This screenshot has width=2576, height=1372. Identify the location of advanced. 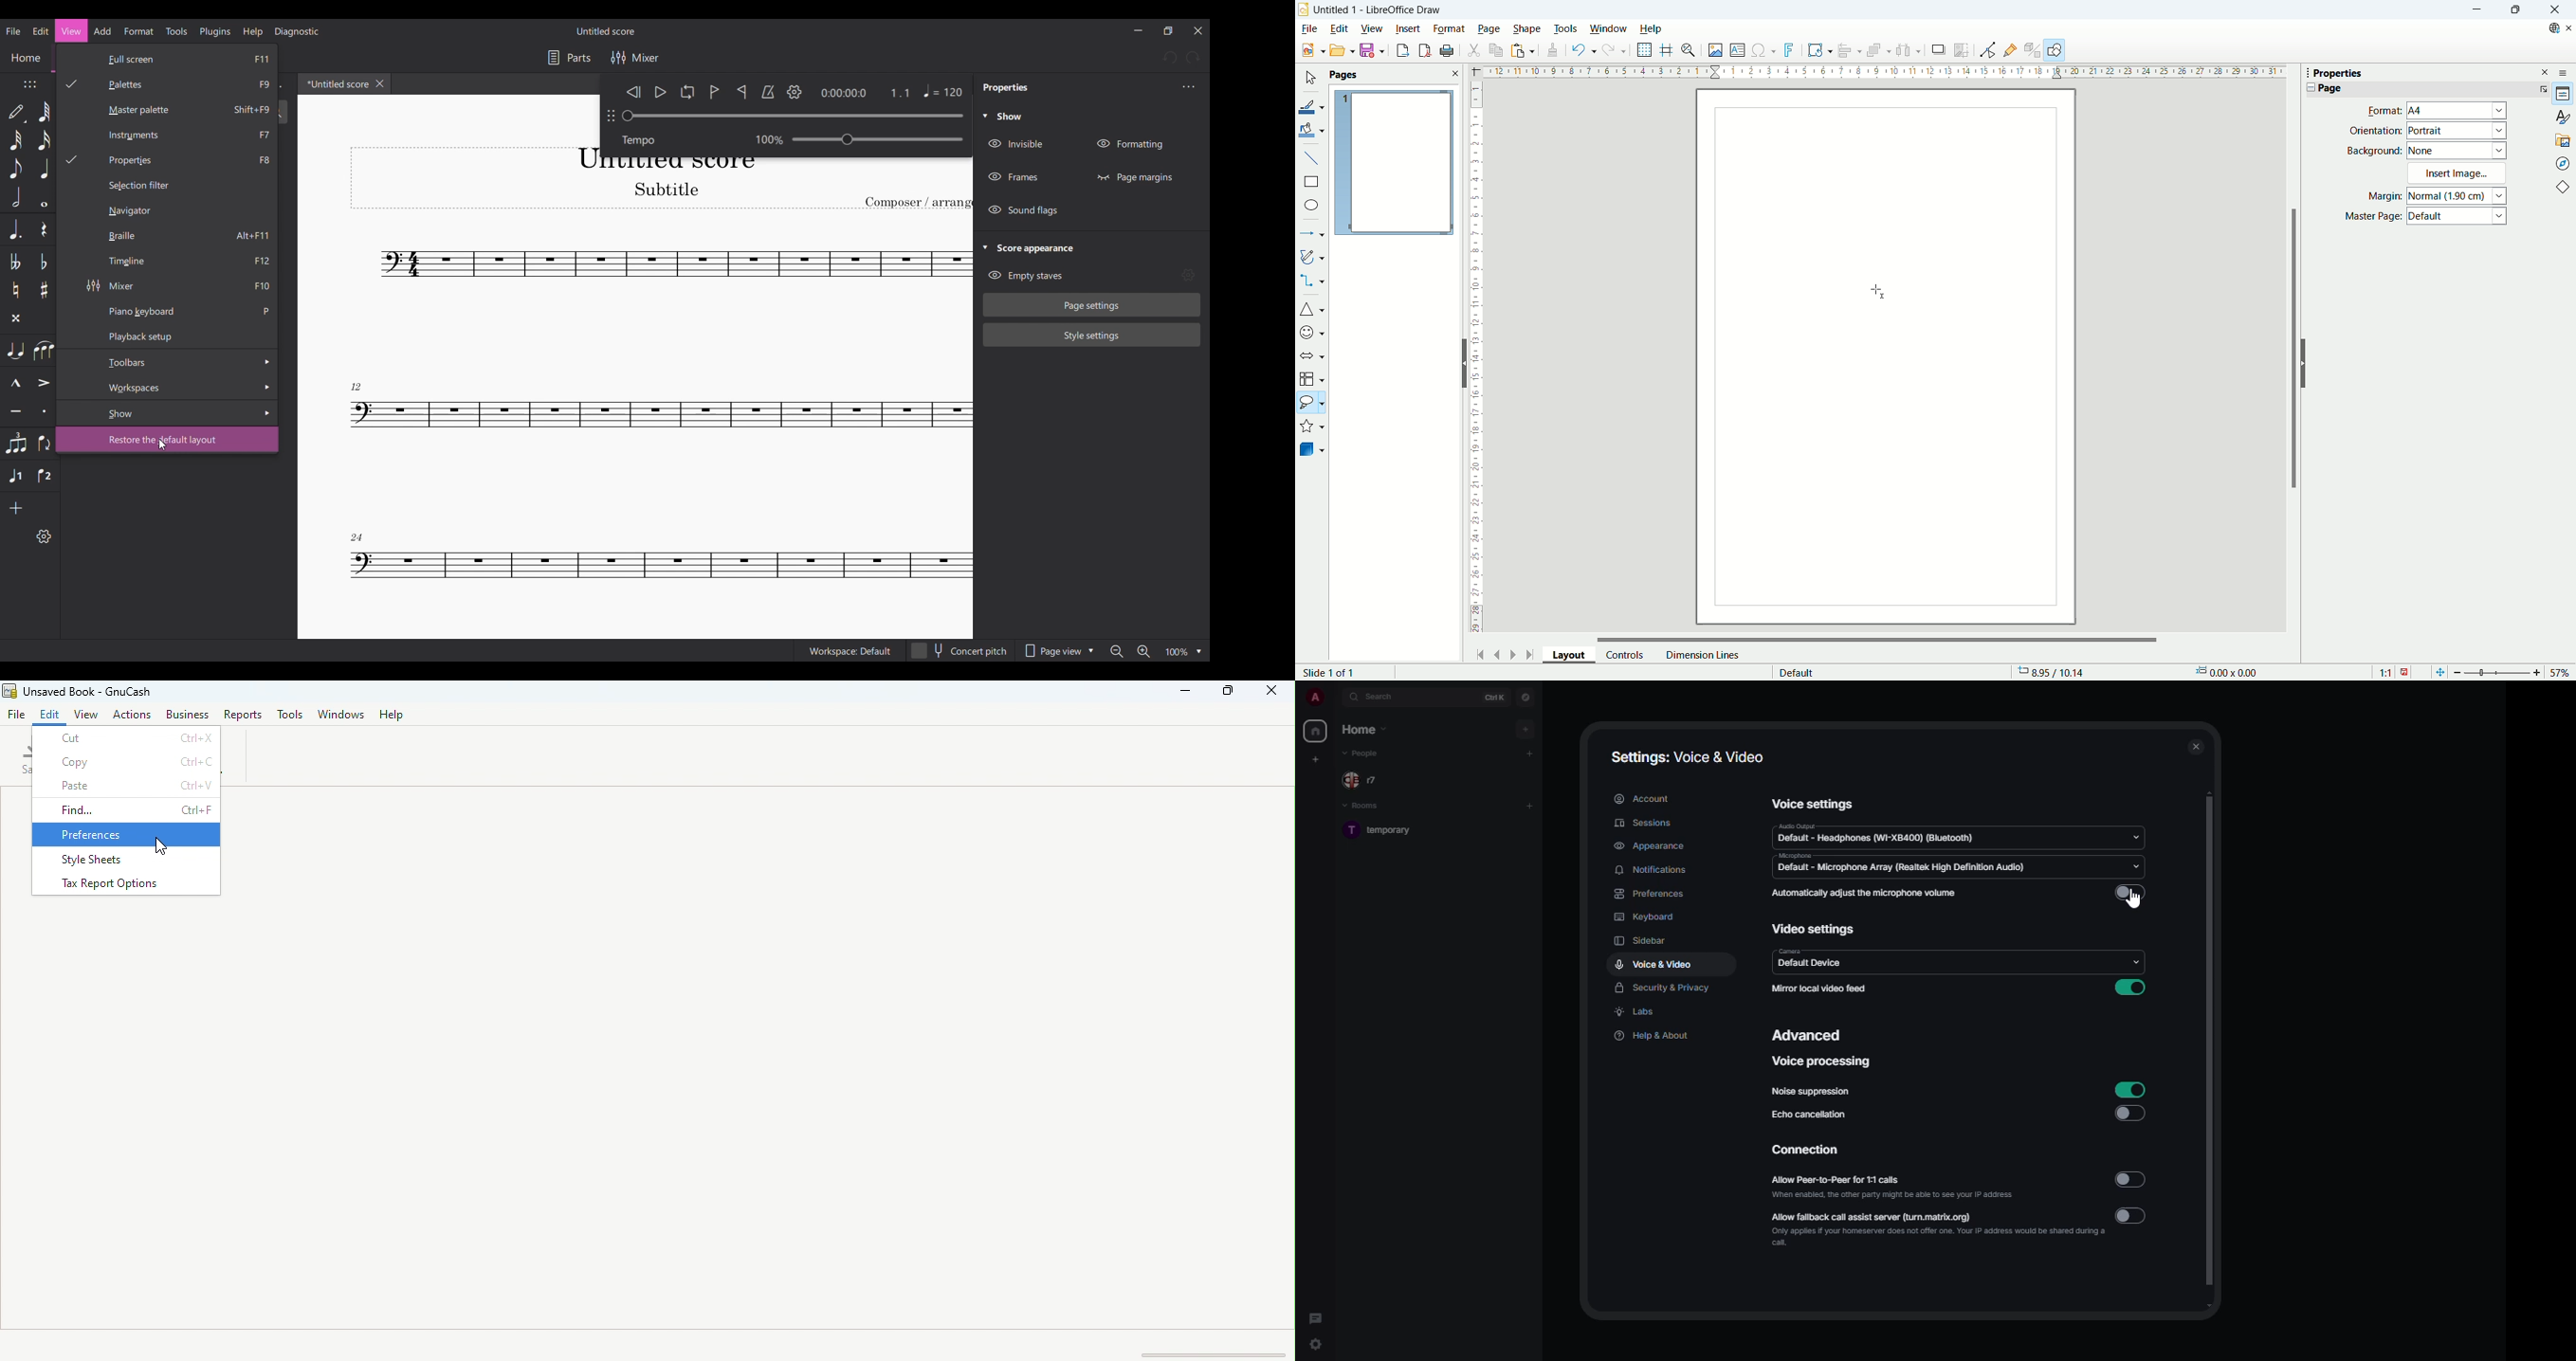
(1808, 1037).